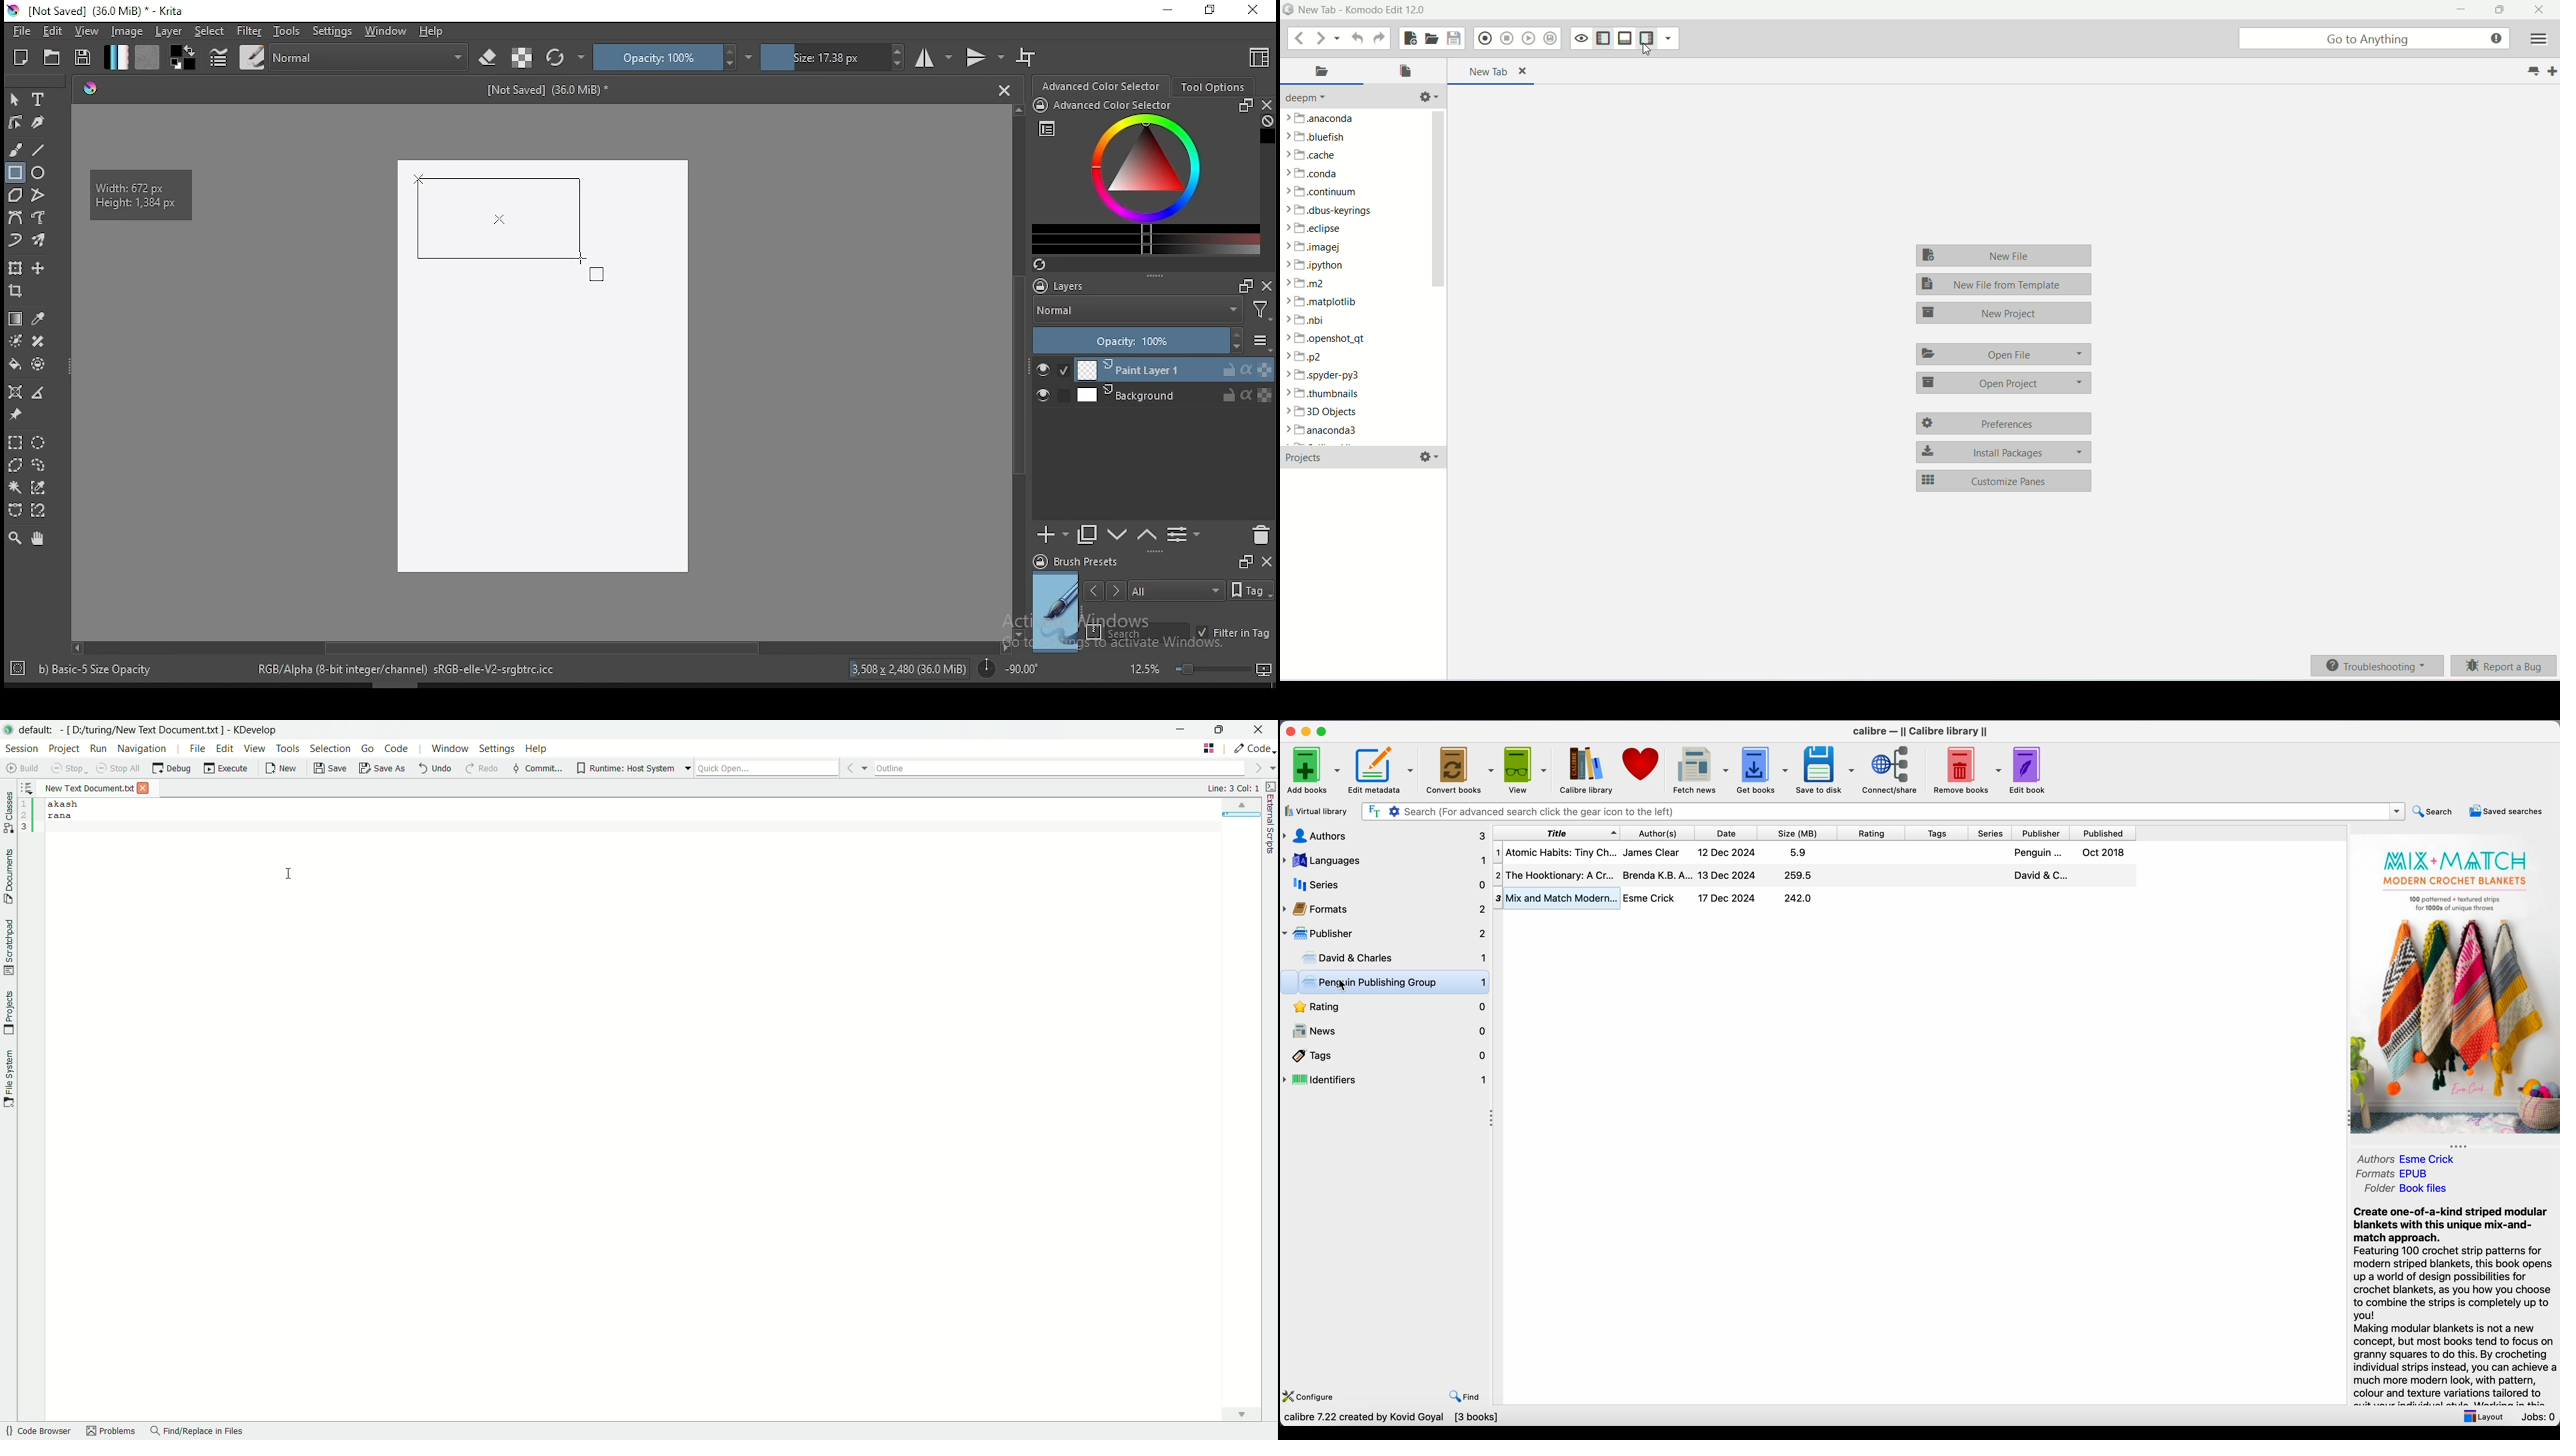 Image resolution: width=2576 pixels, height=1456 pixels. What do you see at coordinates (332, 31) in the screenshot?
I see `settings` at bounding box center [332, 31].